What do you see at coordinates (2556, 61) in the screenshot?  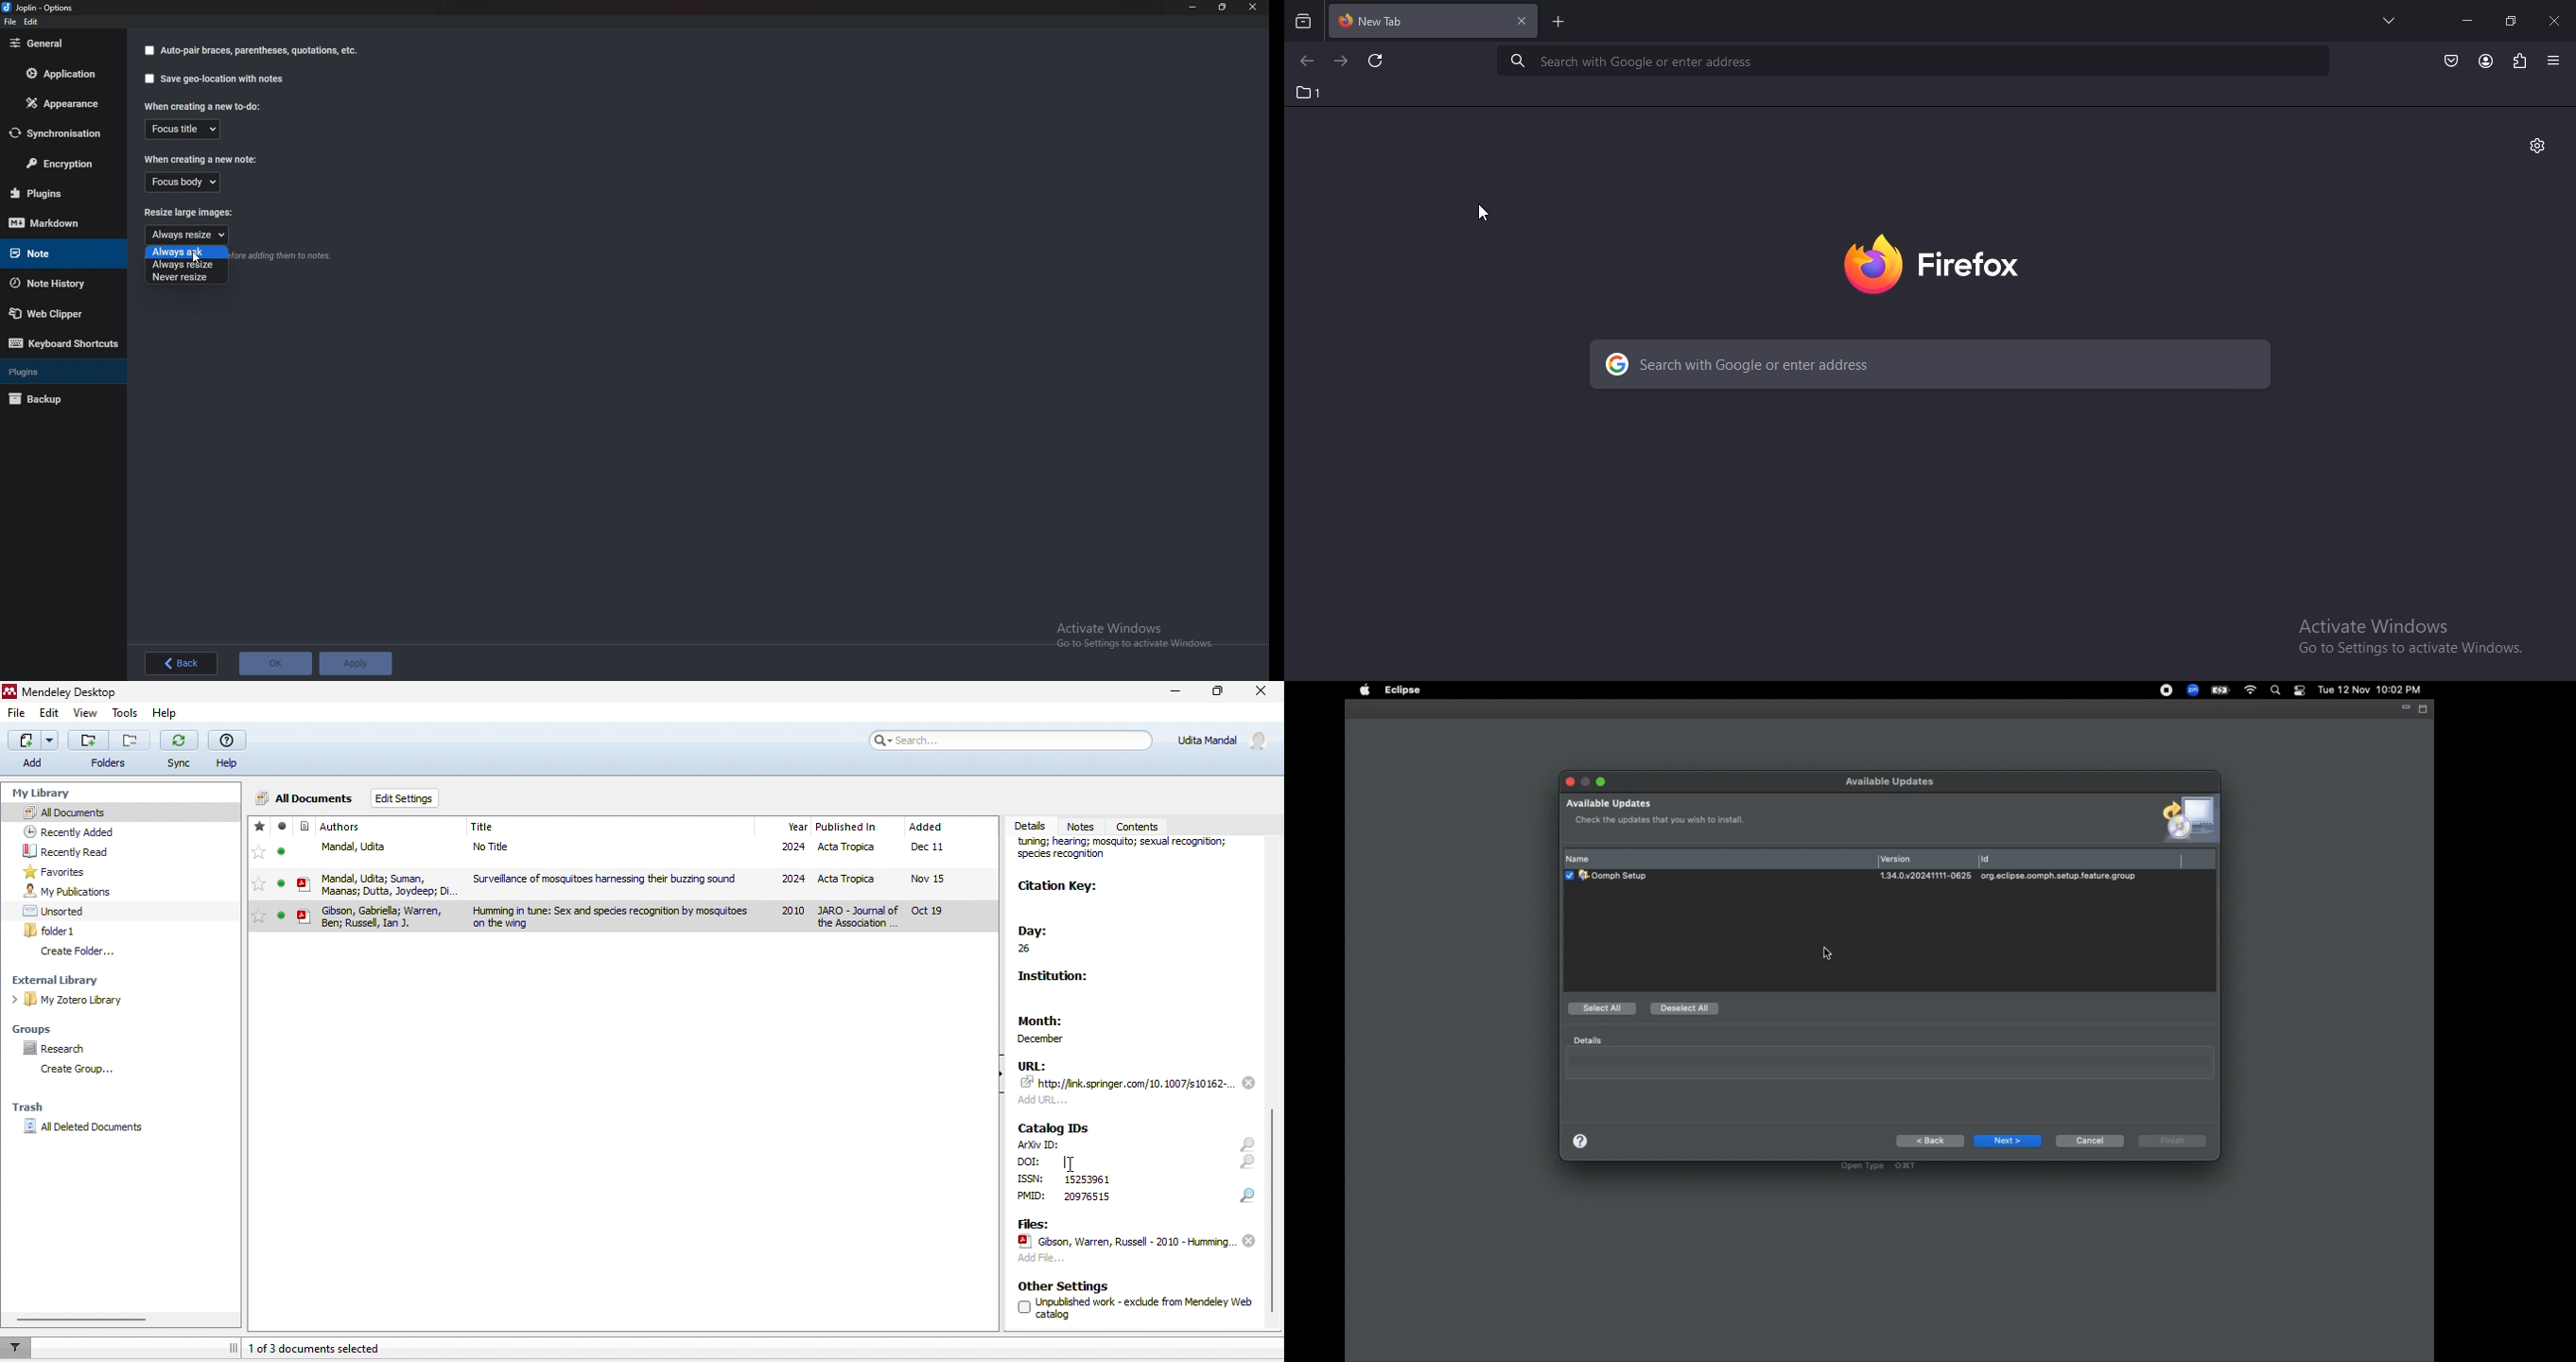 I see `open application menu` at bounding box center [2556, 61].